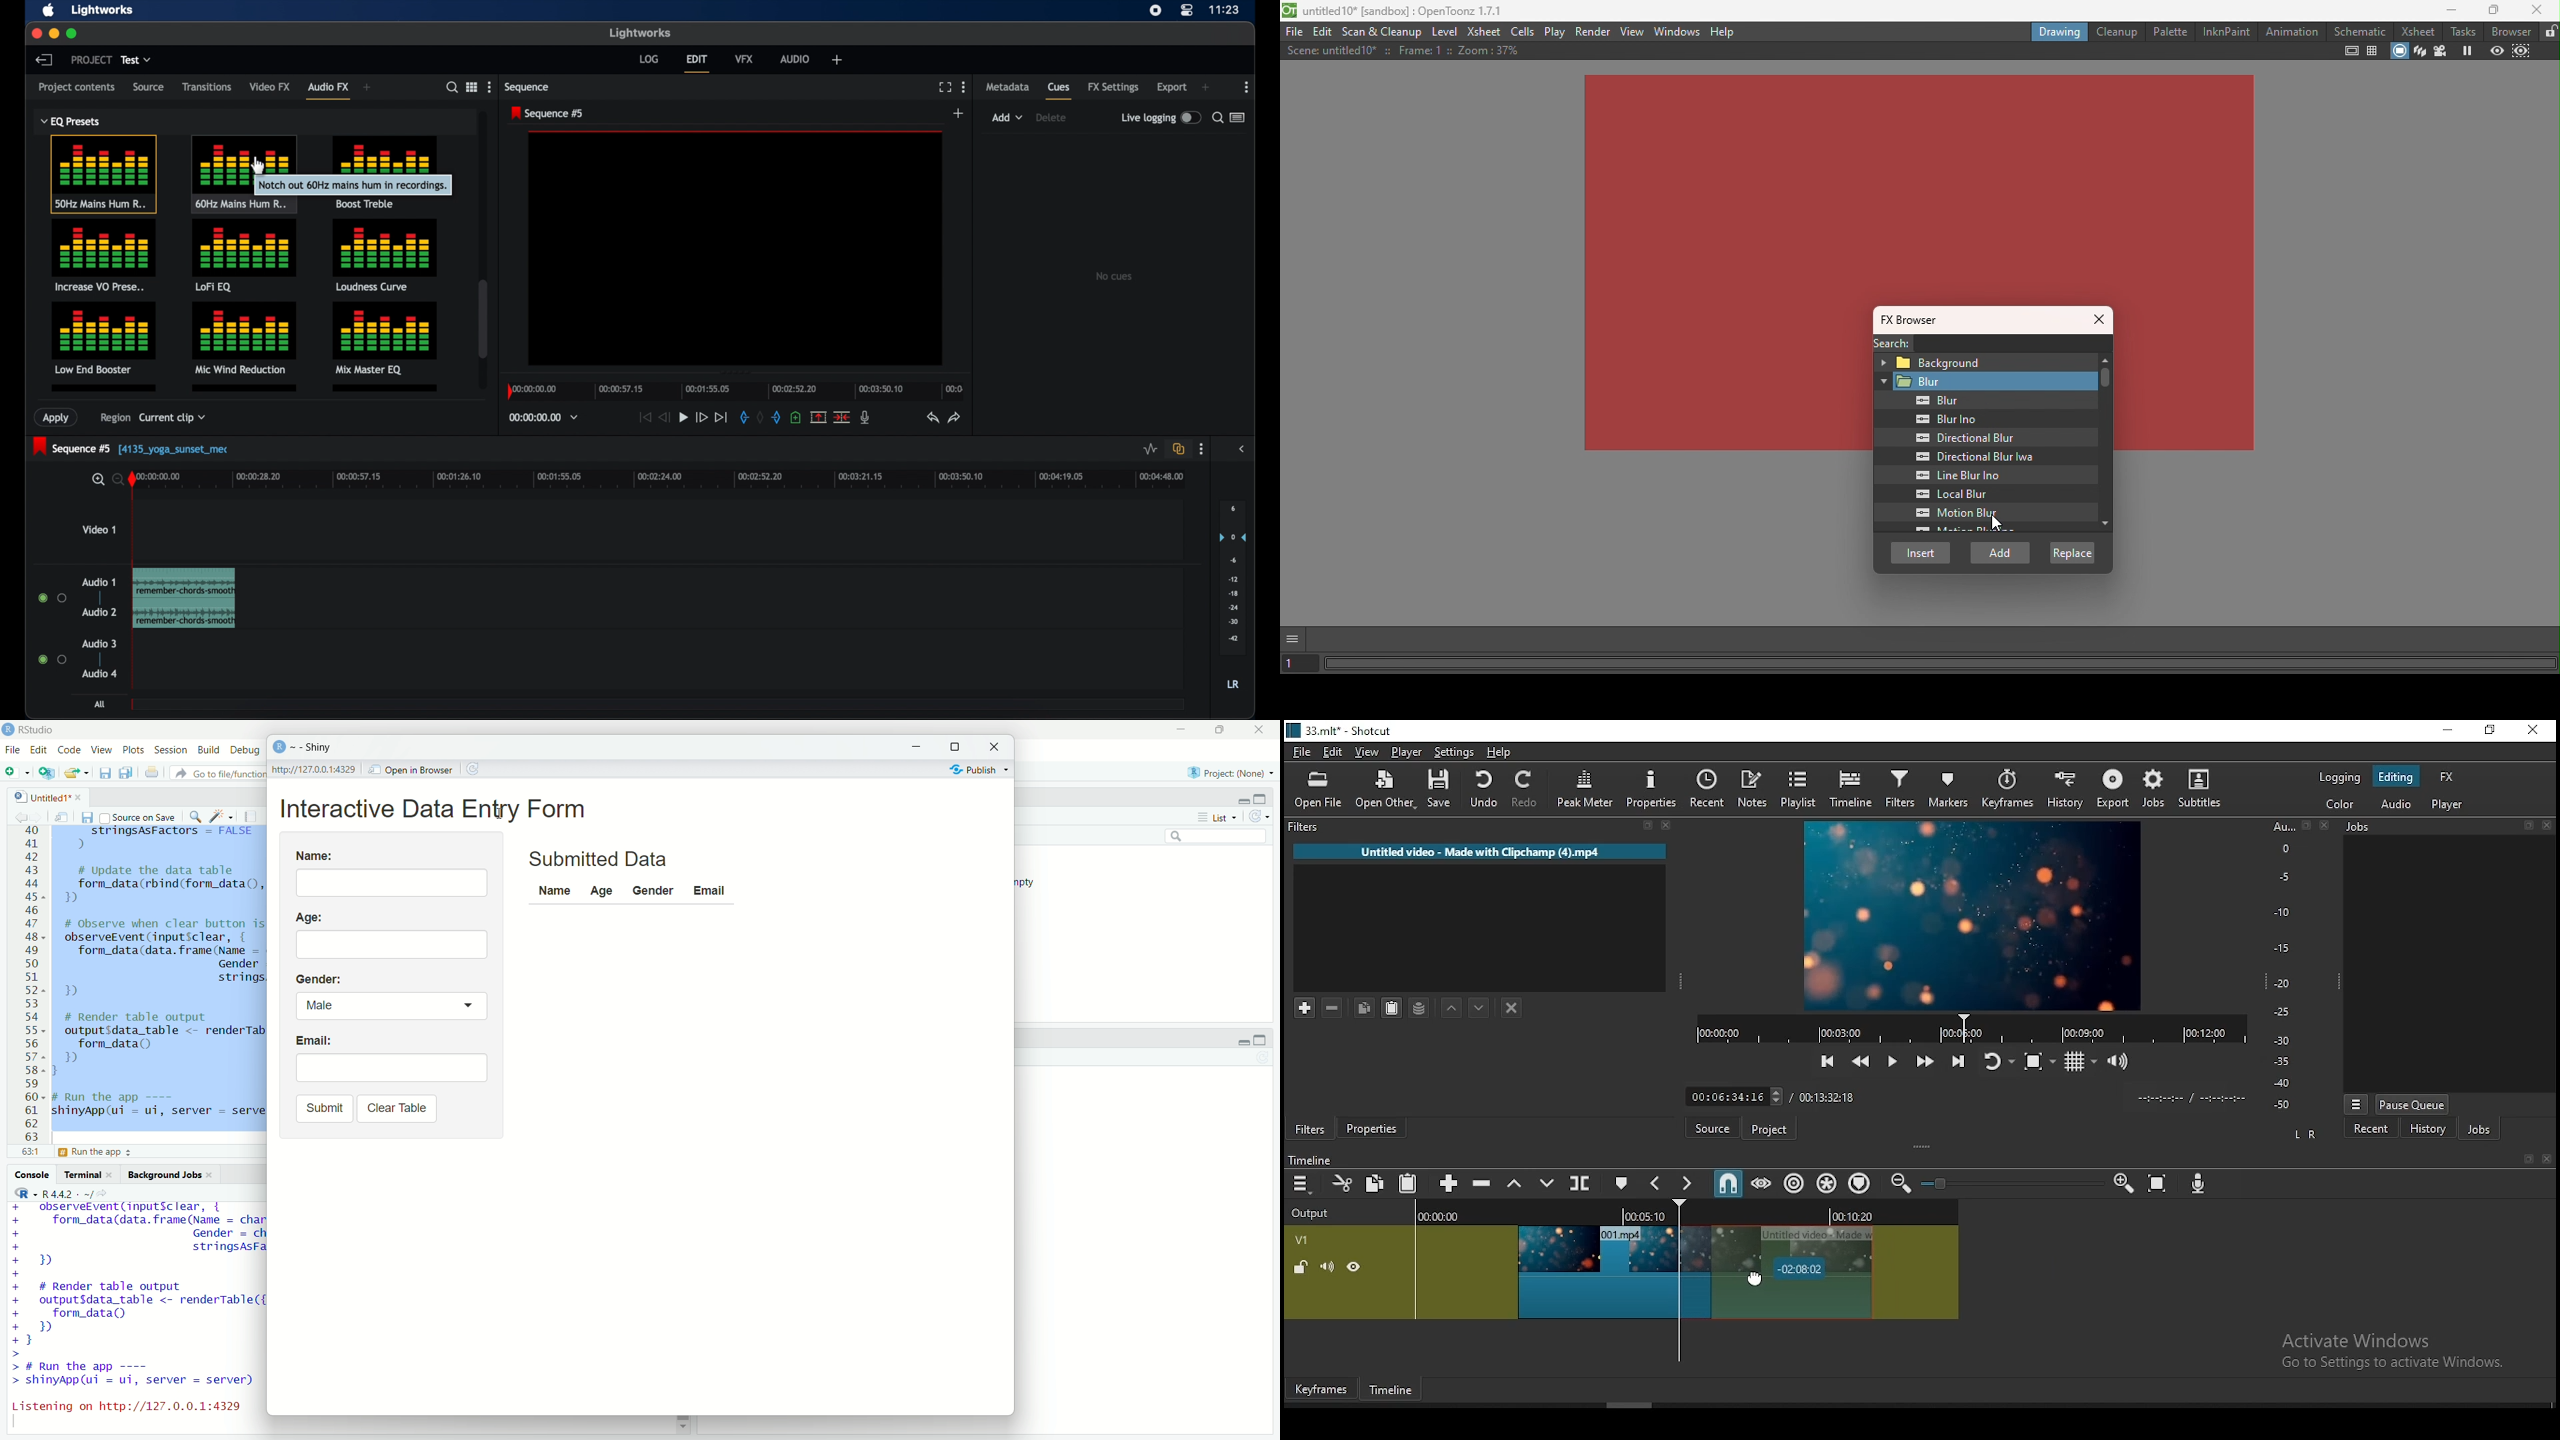  What do you see at coordinates (1828, 1182) in the screenshot?
I see `ripple all tracks` at bounding box center [1828, 1182].